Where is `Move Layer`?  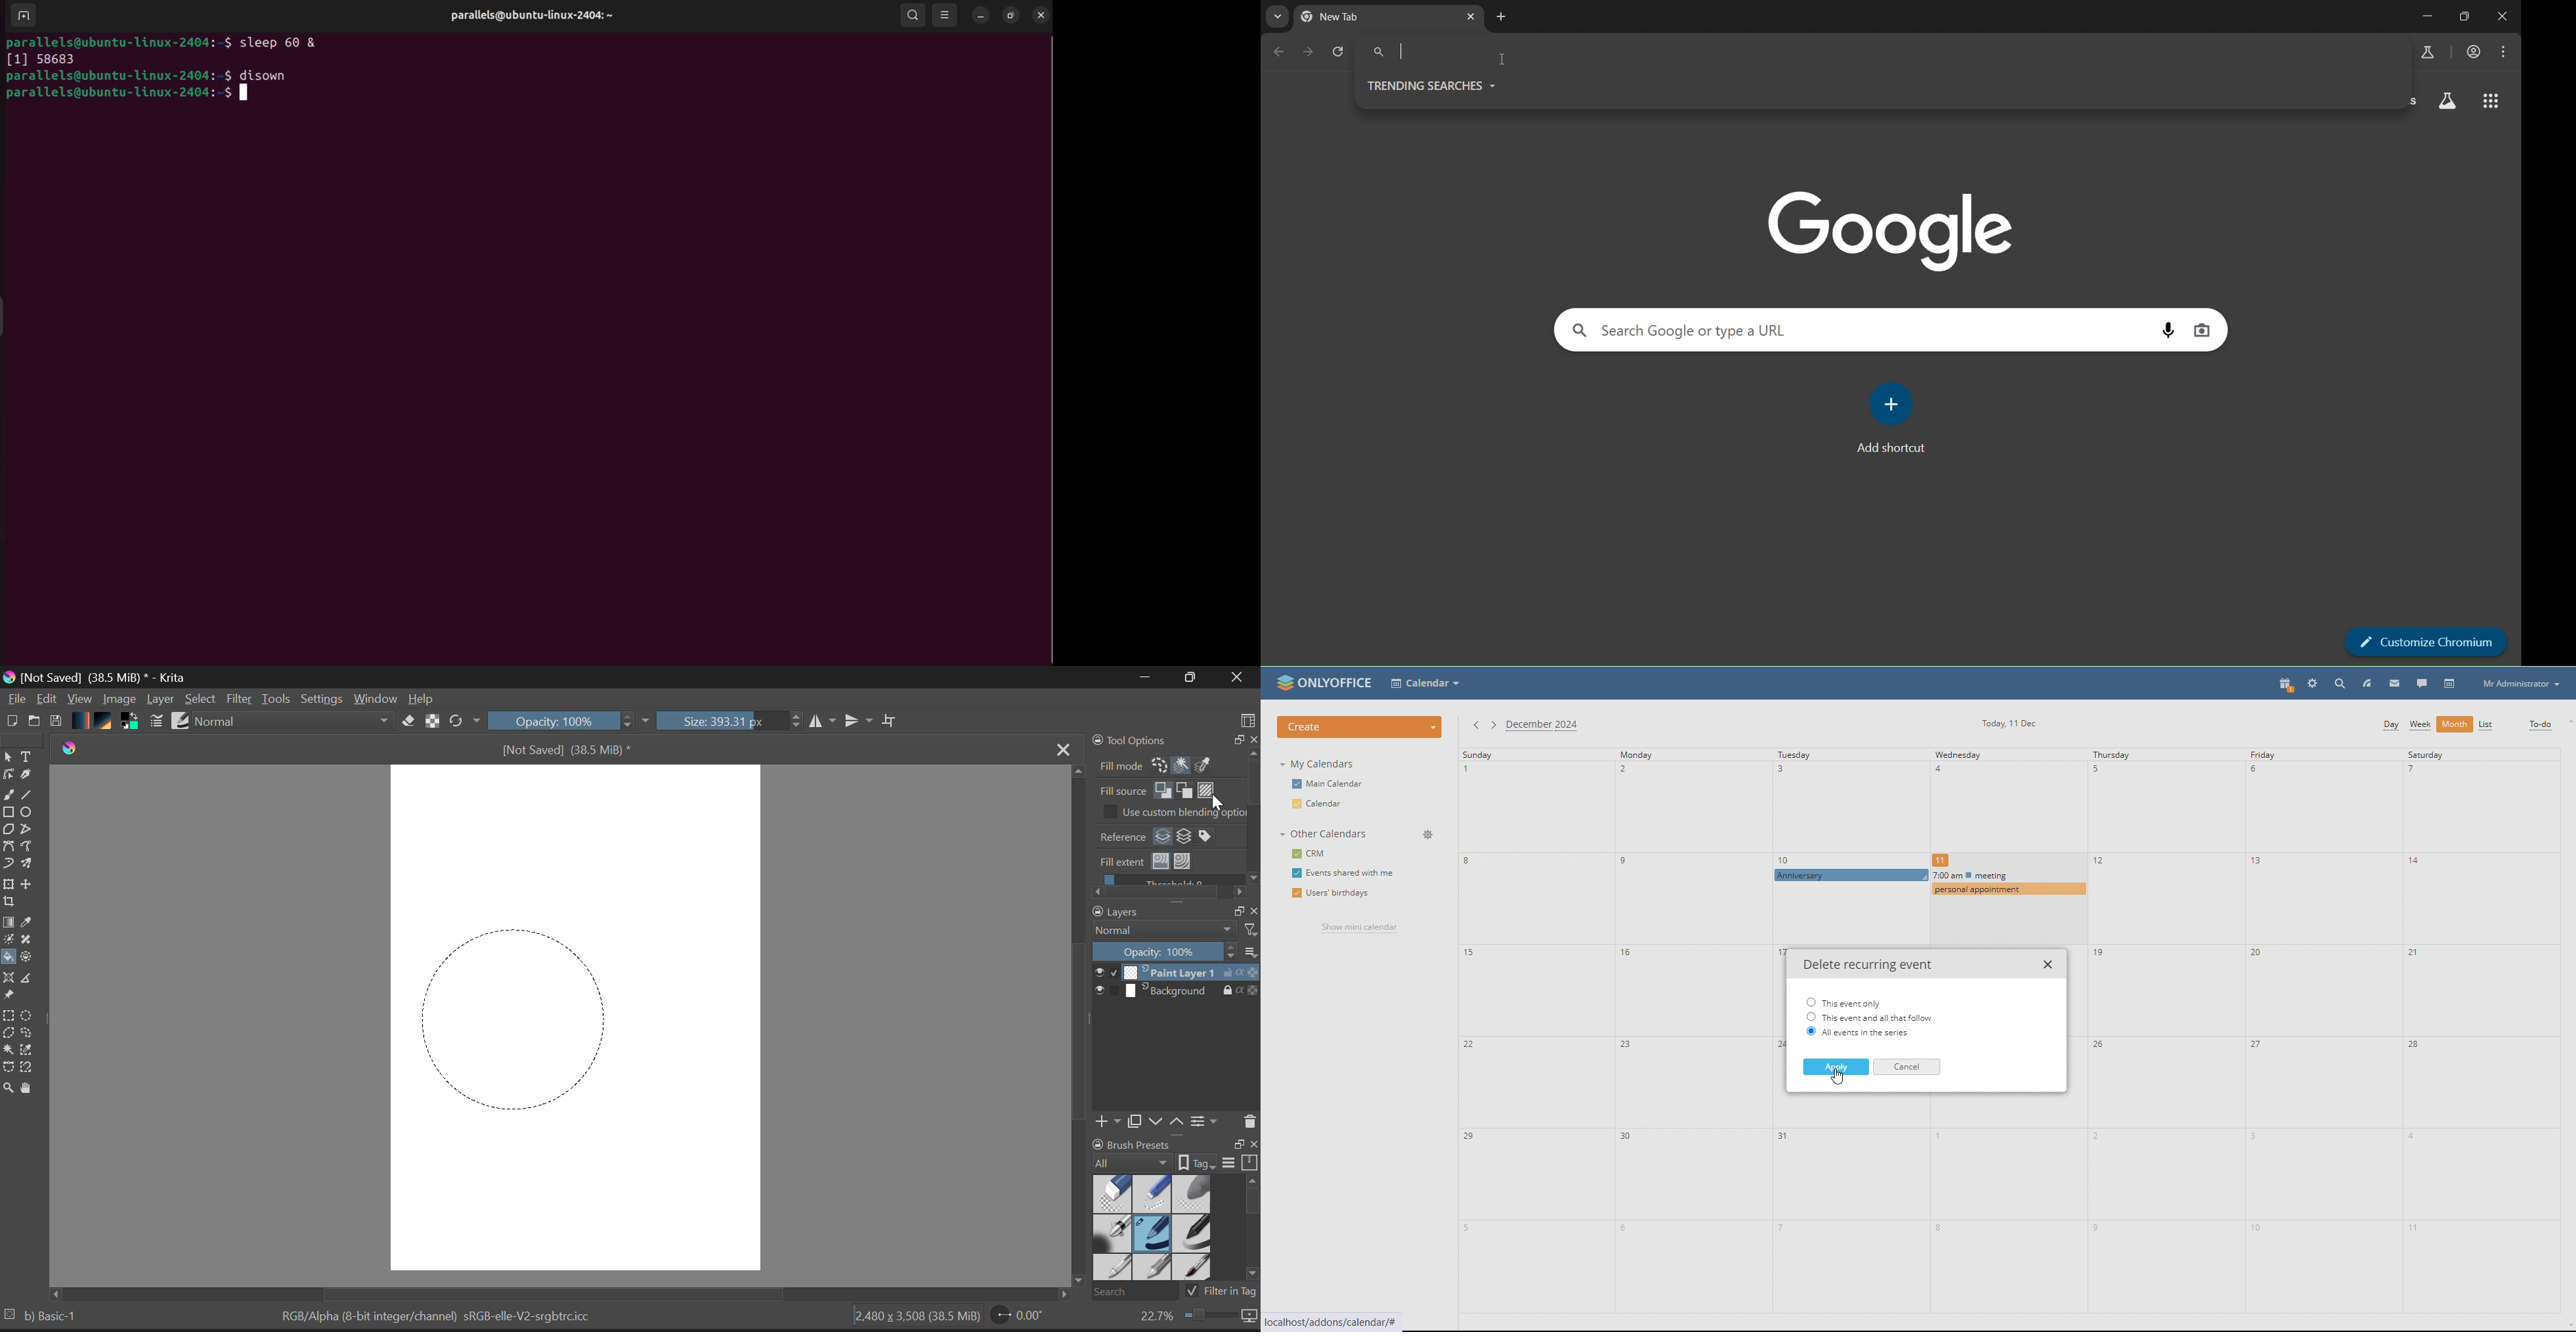 Move Layer is located at coordinates (32, 887).